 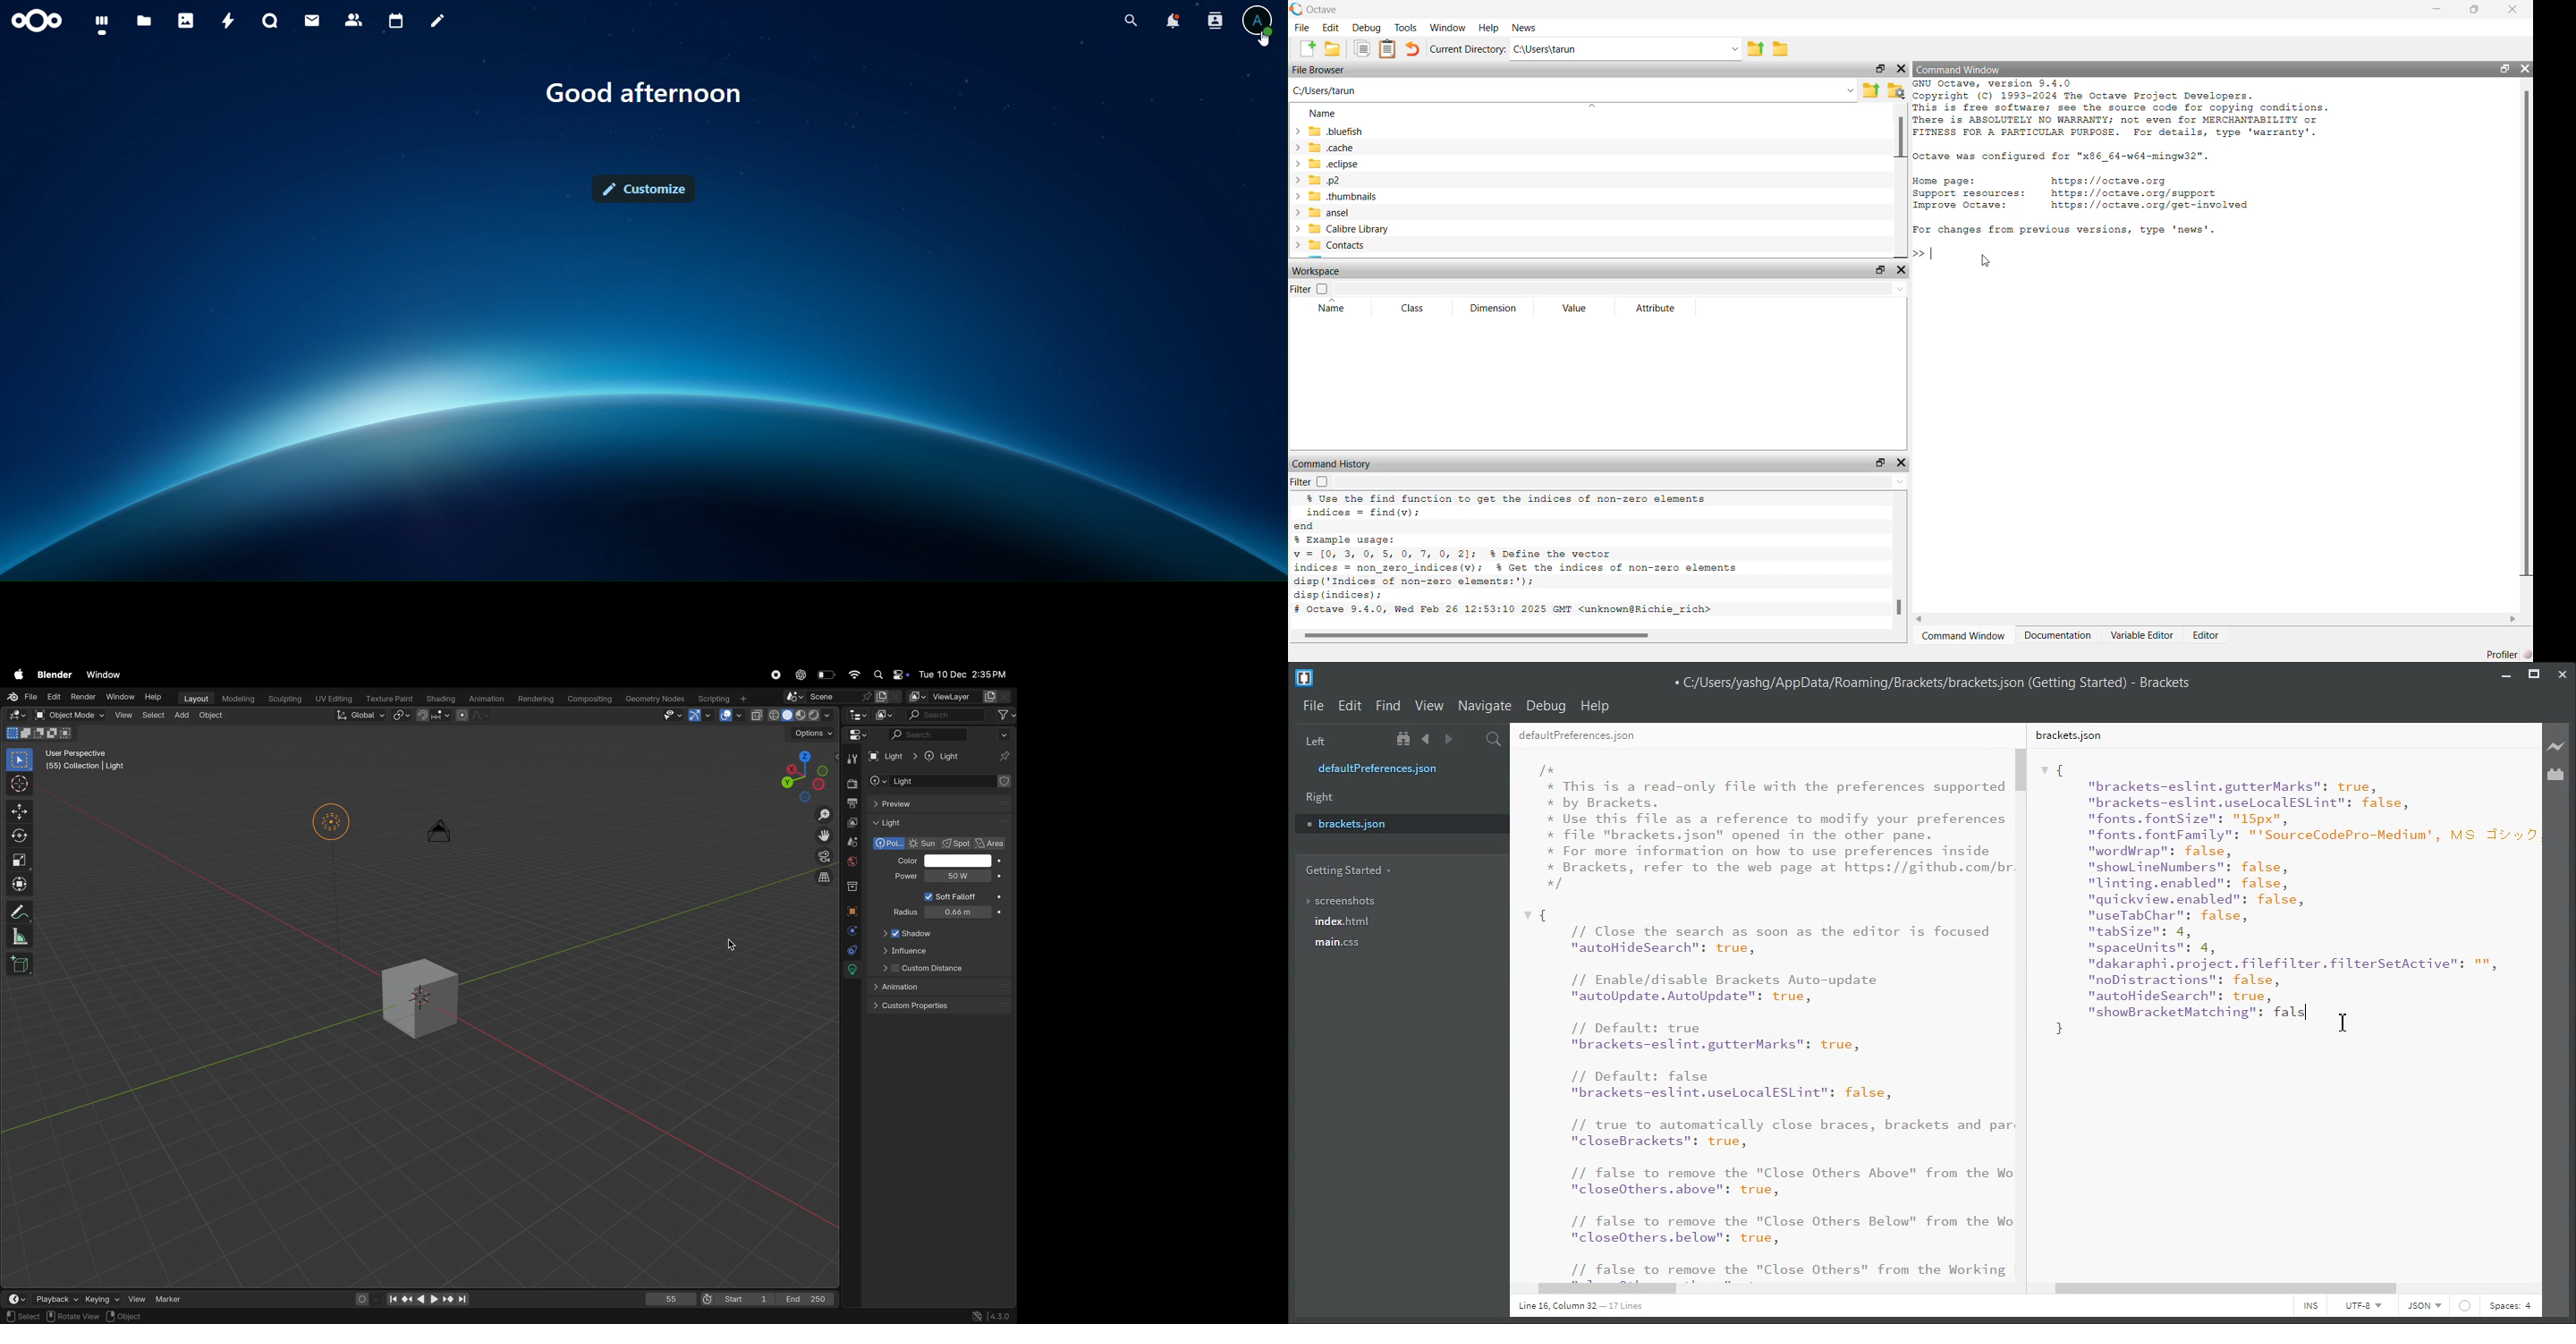 I want to click on tools, so click(x=852, y=758).